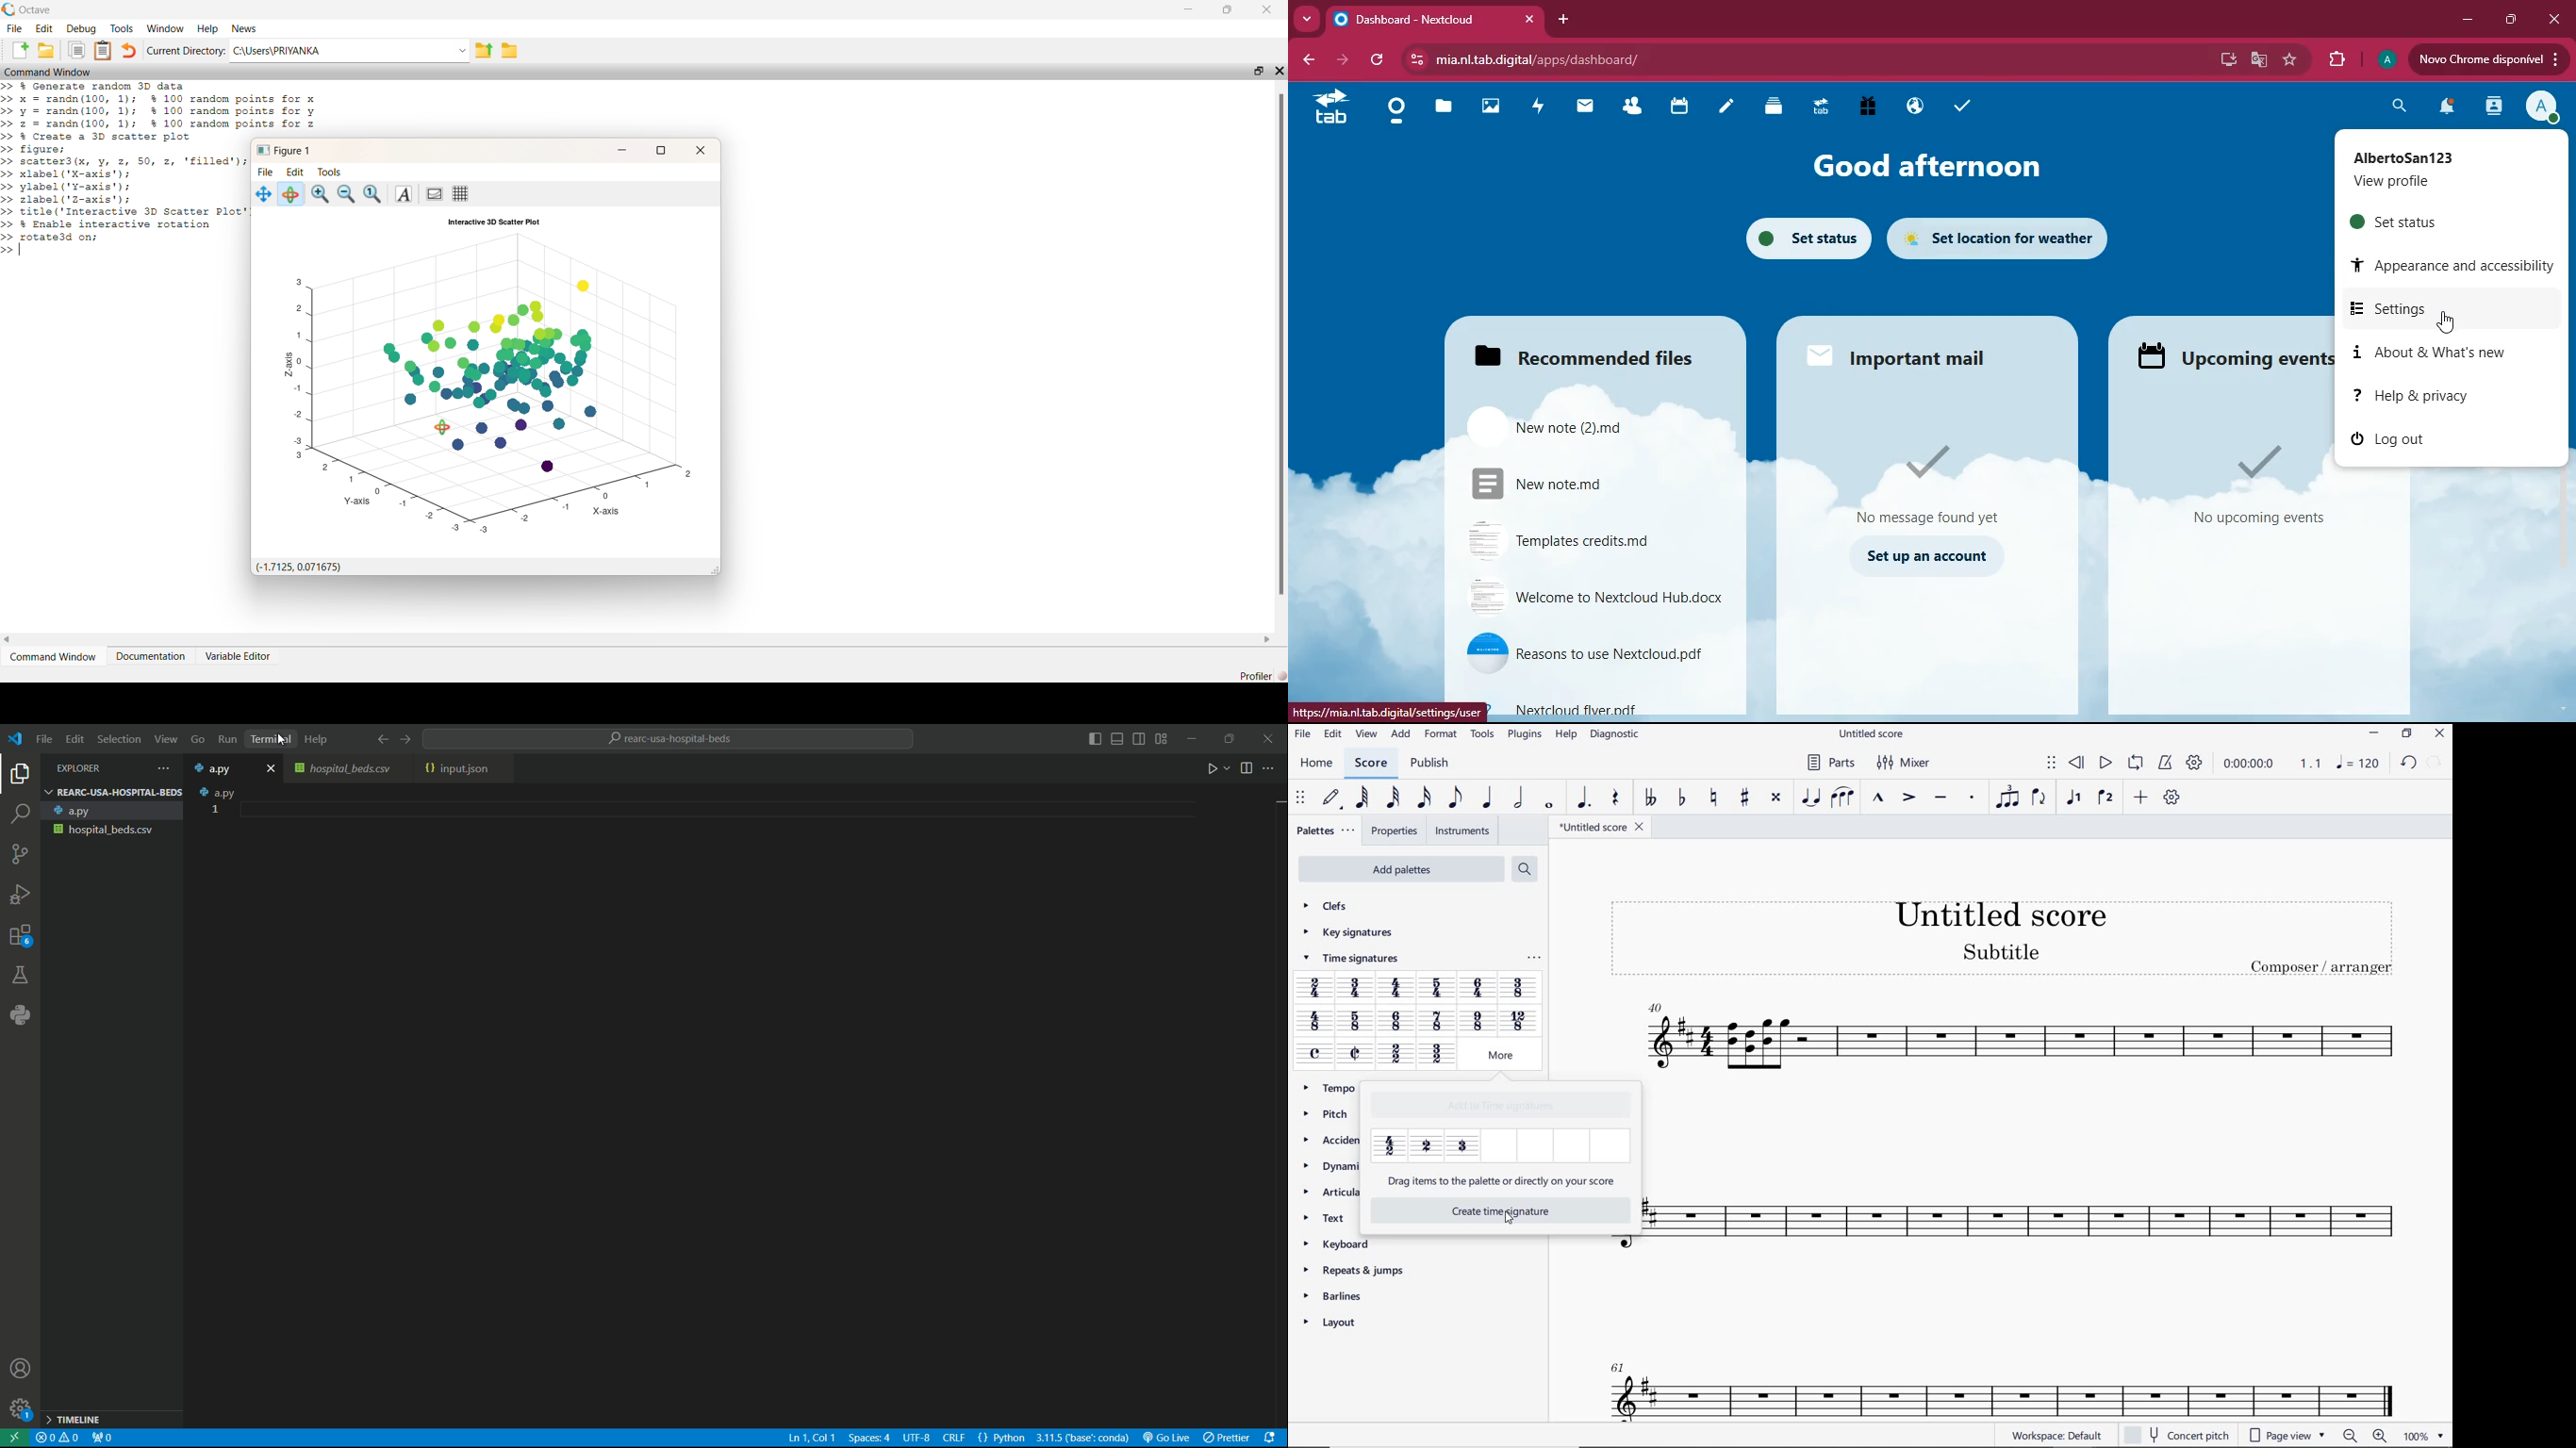 This screenshot has width=2576, height=1456. What do you see at coordinates (1593, 355) in the screenshot?
I see `files` at bounding box center [1593, 355].